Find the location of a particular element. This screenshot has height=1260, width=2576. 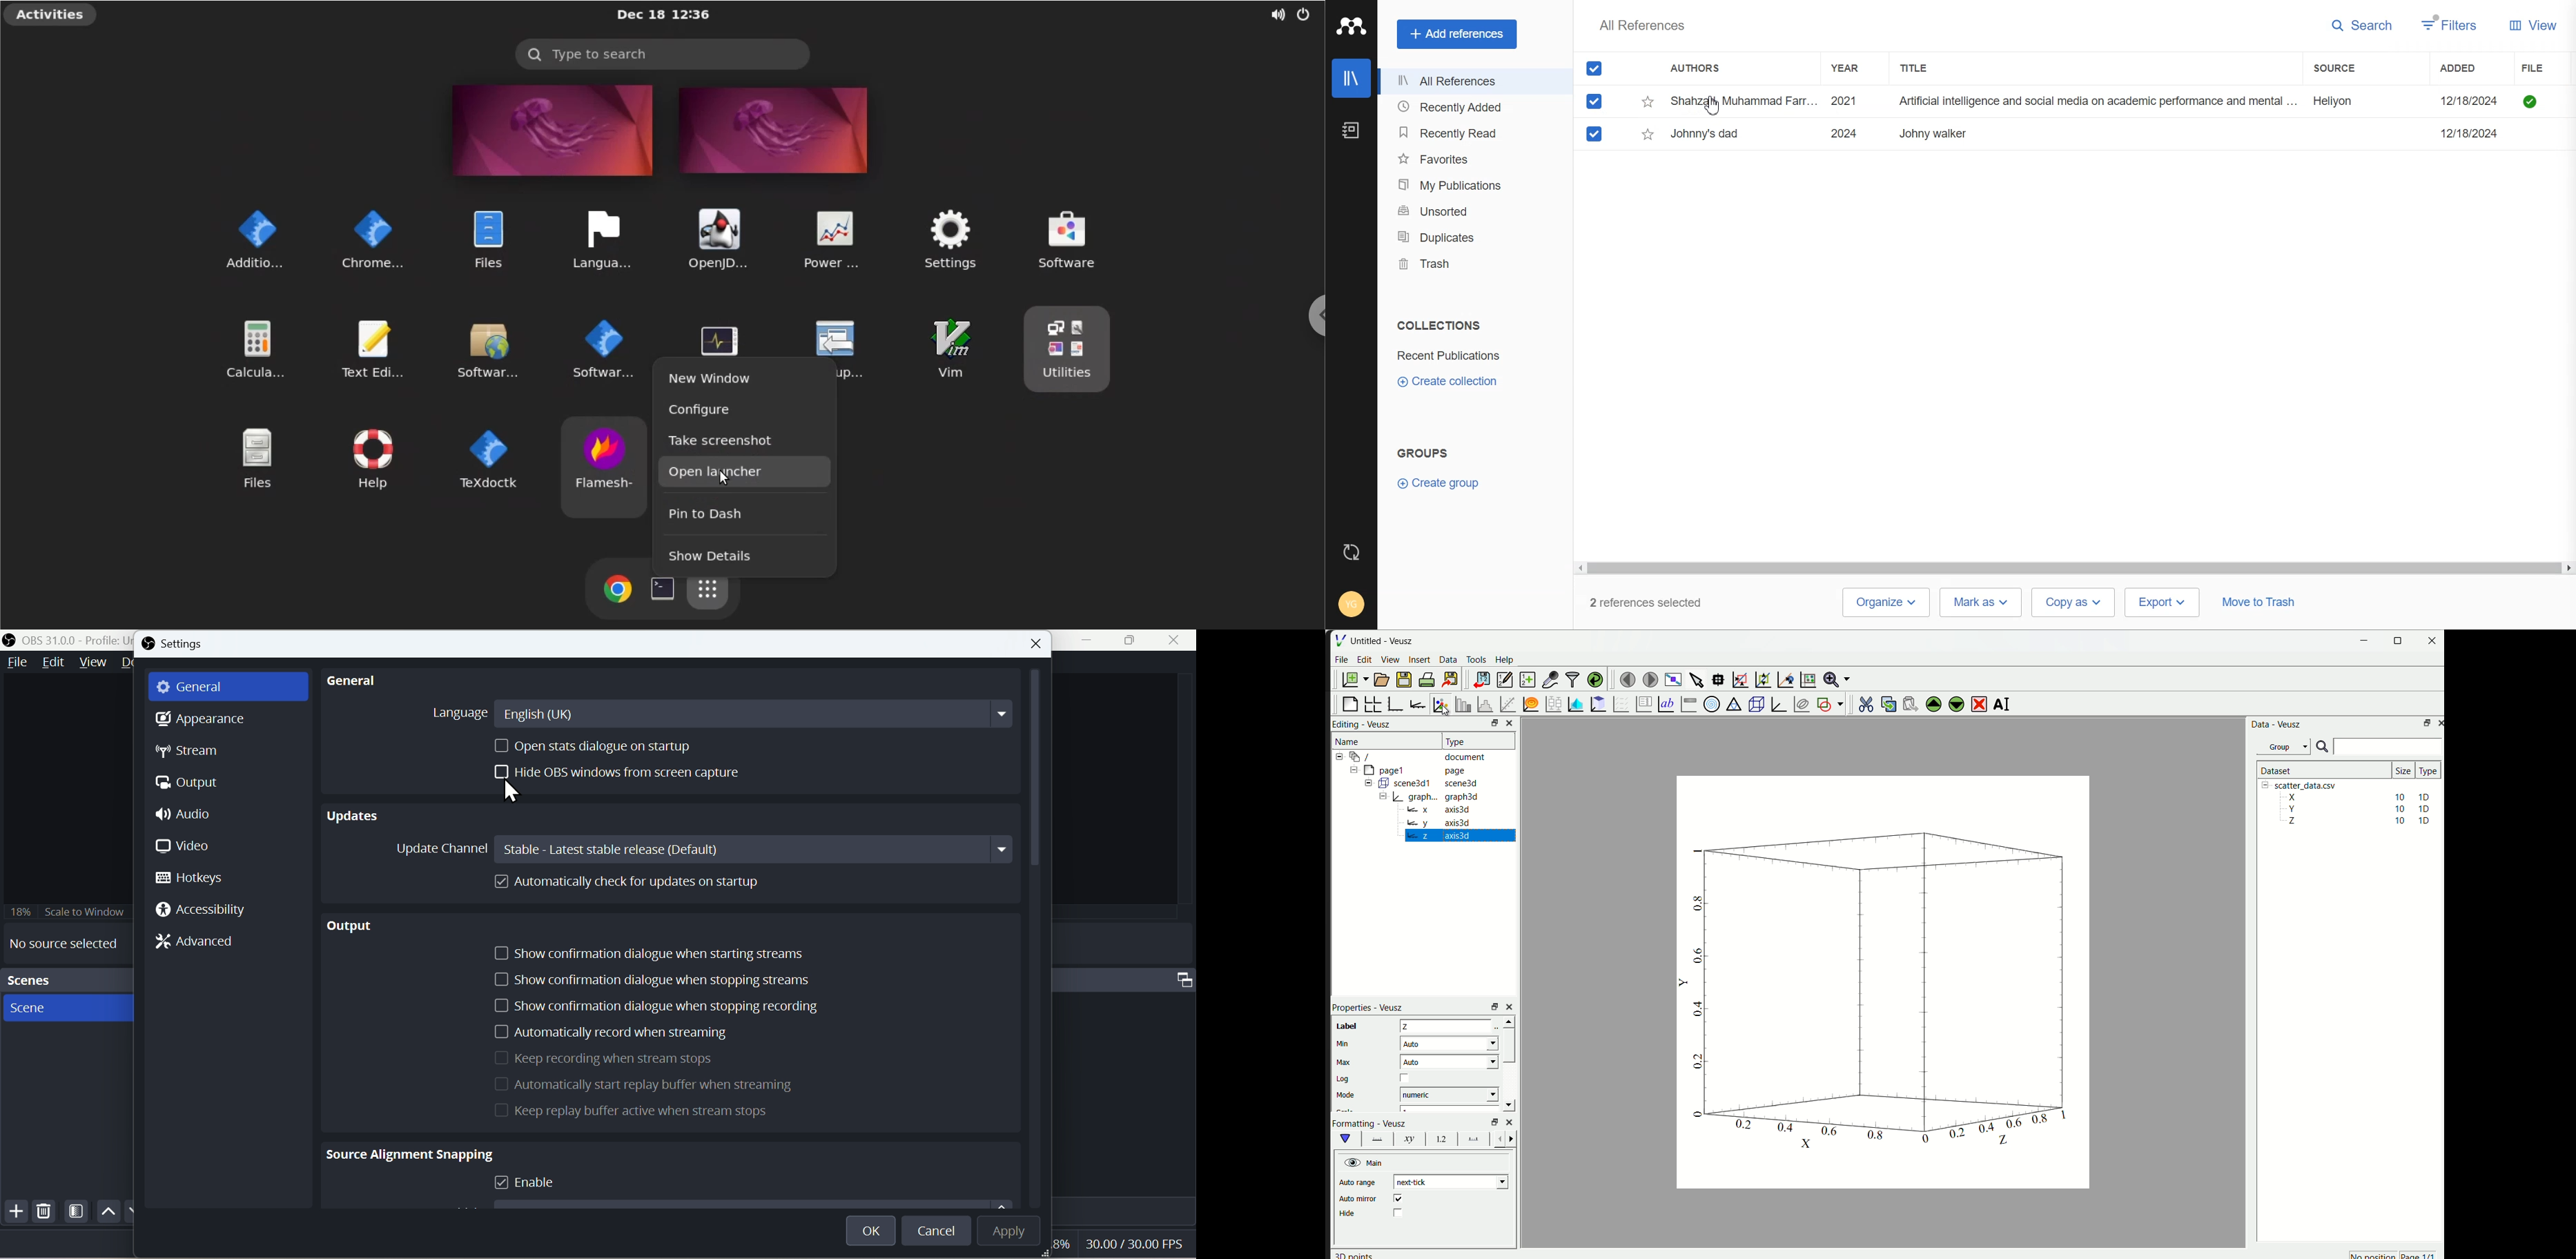

Automatically record when is streaming is located at coordinates (608, 1033).